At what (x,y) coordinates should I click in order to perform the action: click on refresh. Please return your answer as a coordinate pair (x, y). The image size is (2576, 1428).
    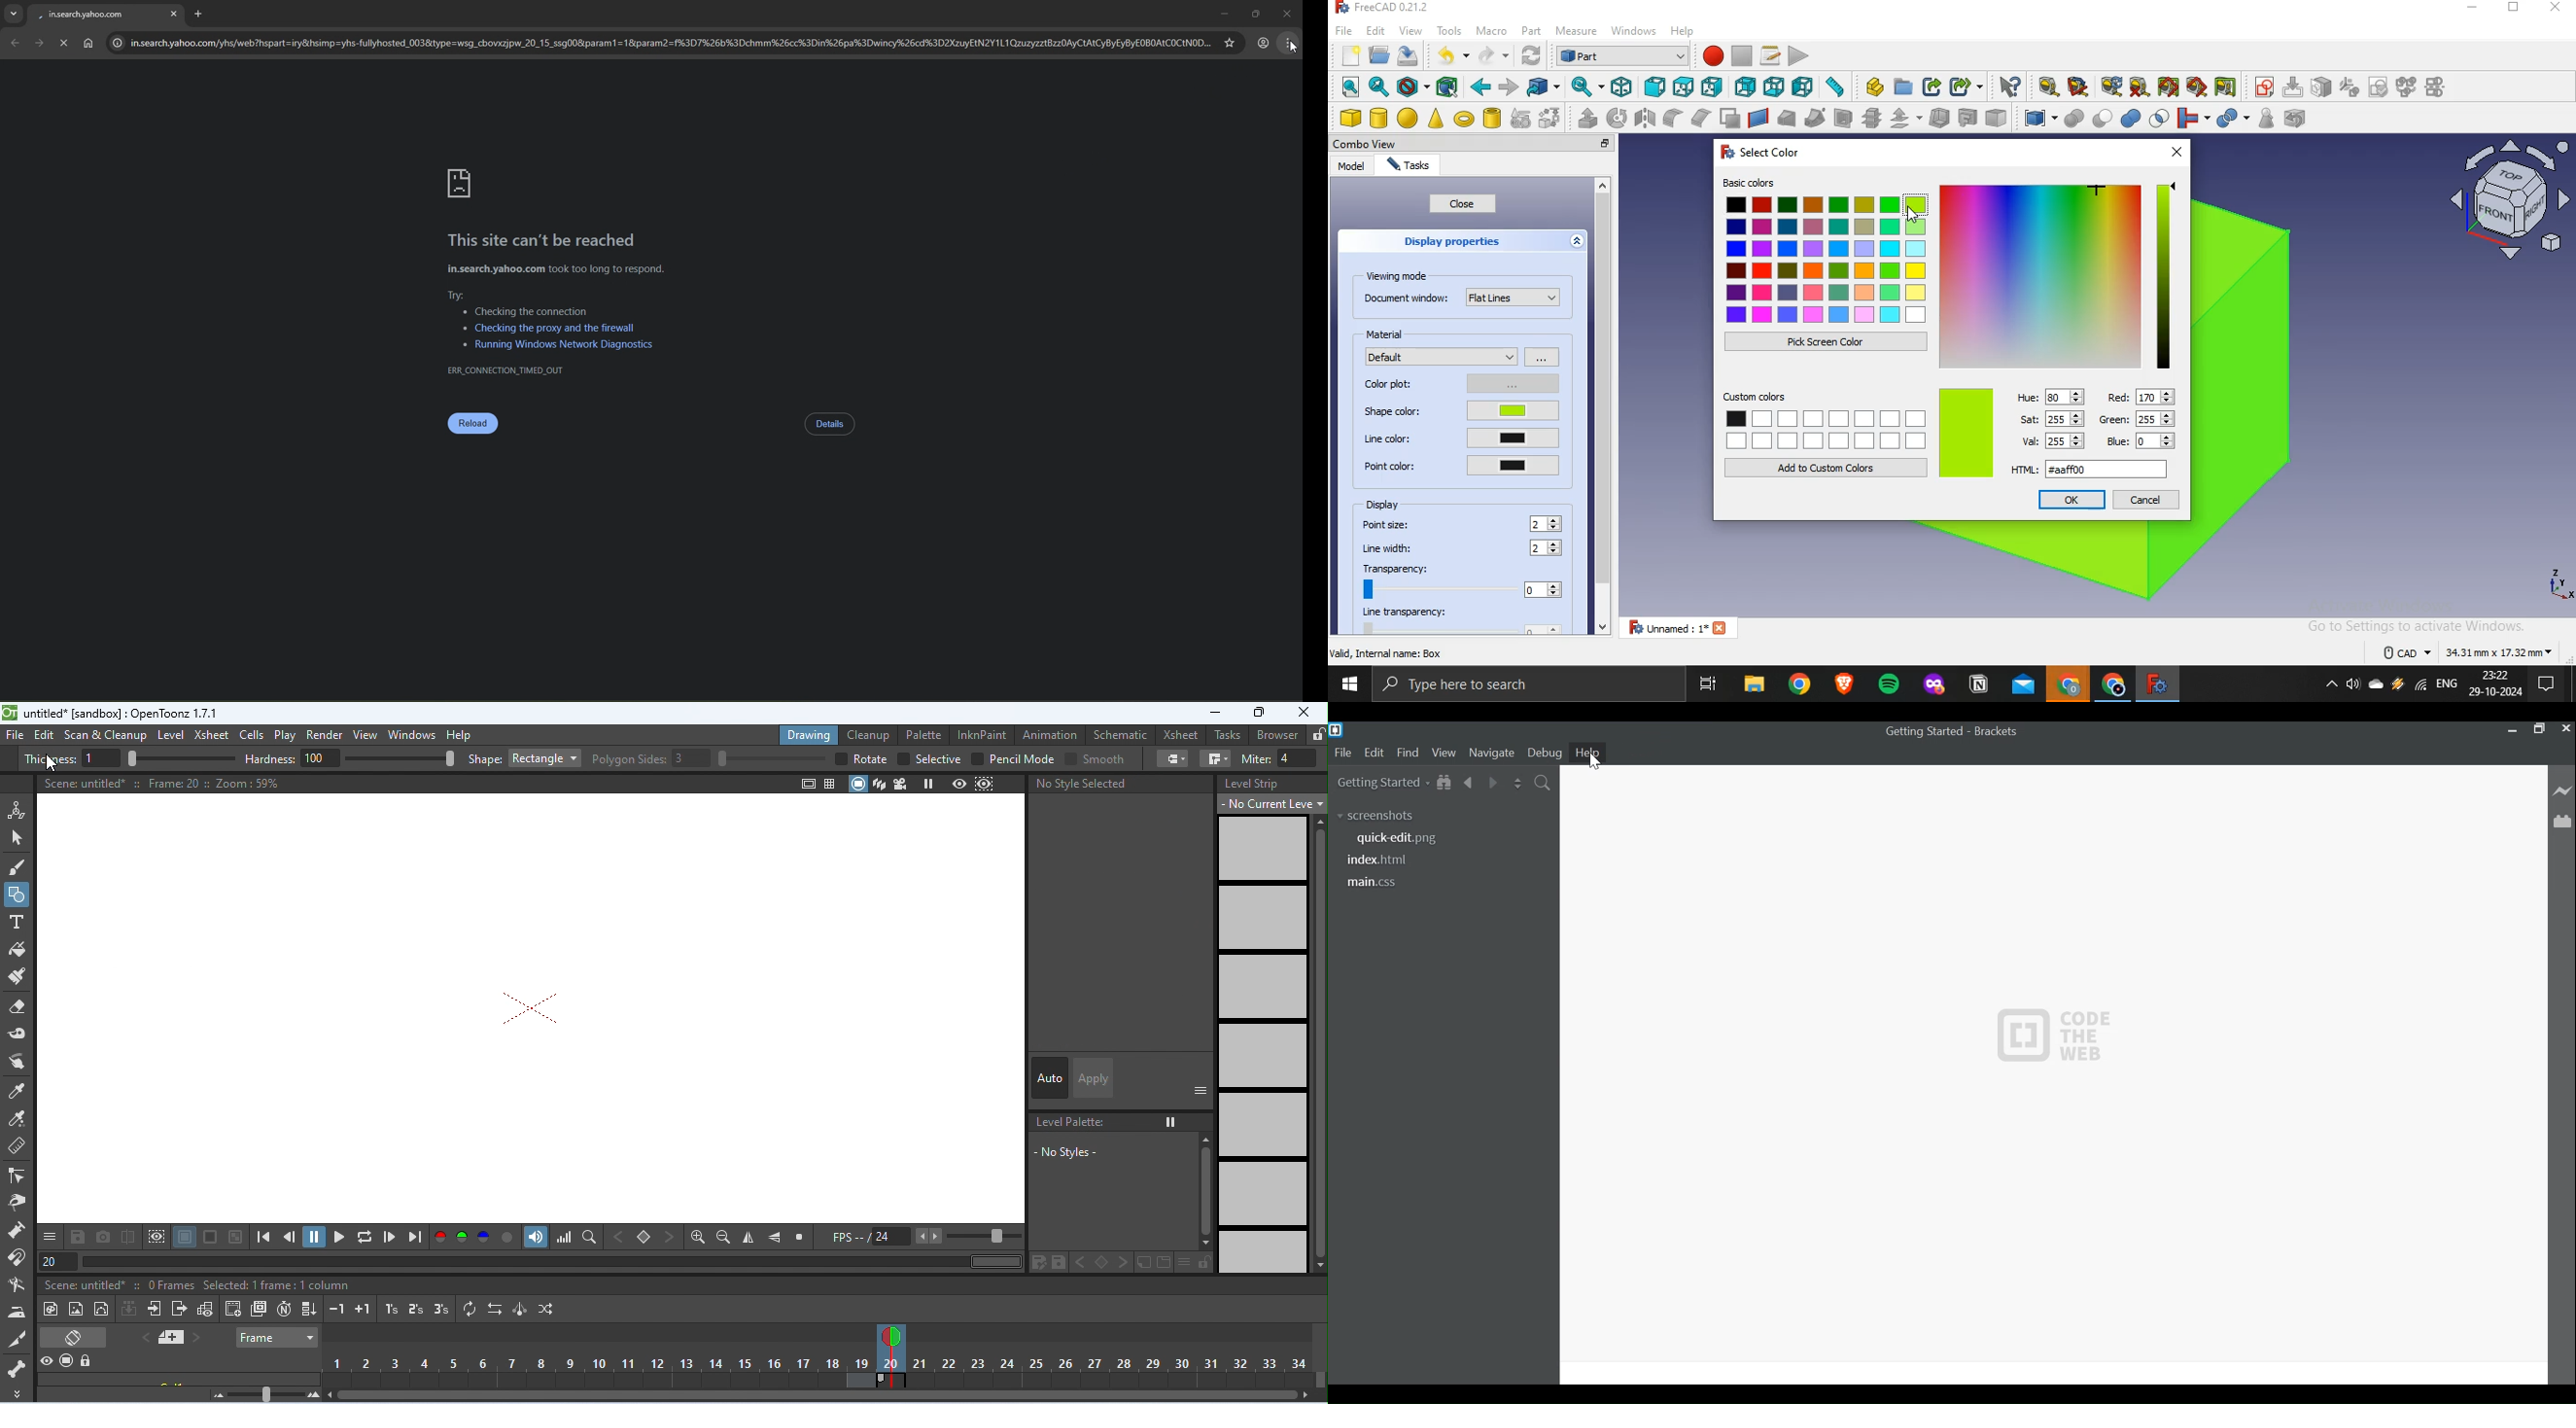
    Looking at the image, I should click on (2111, 86).